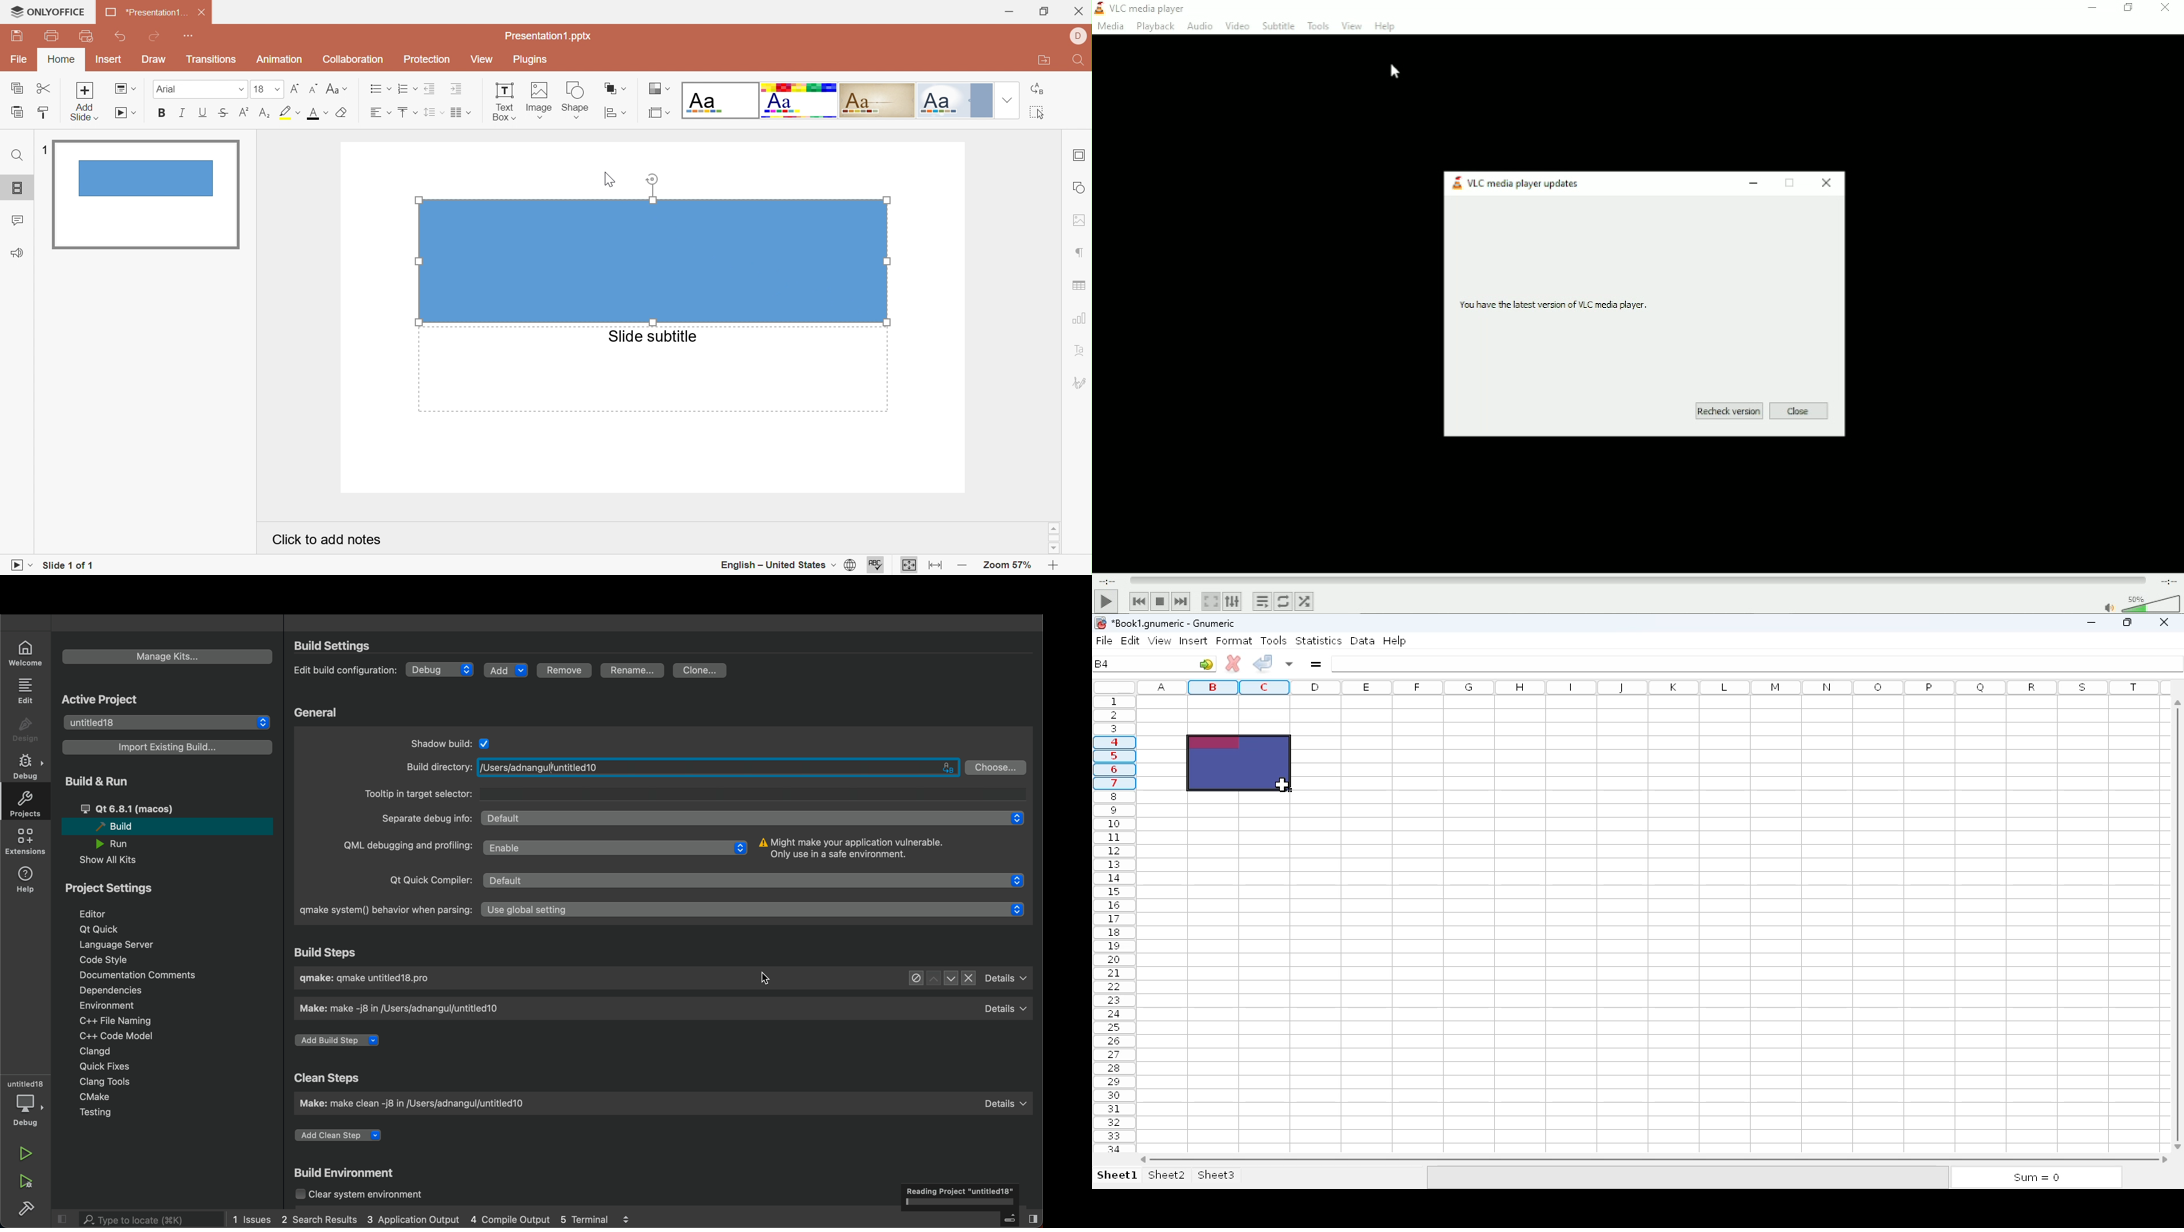 This screenshot has width=2184, height=1232. I want to click on Save, so click(17, 36).